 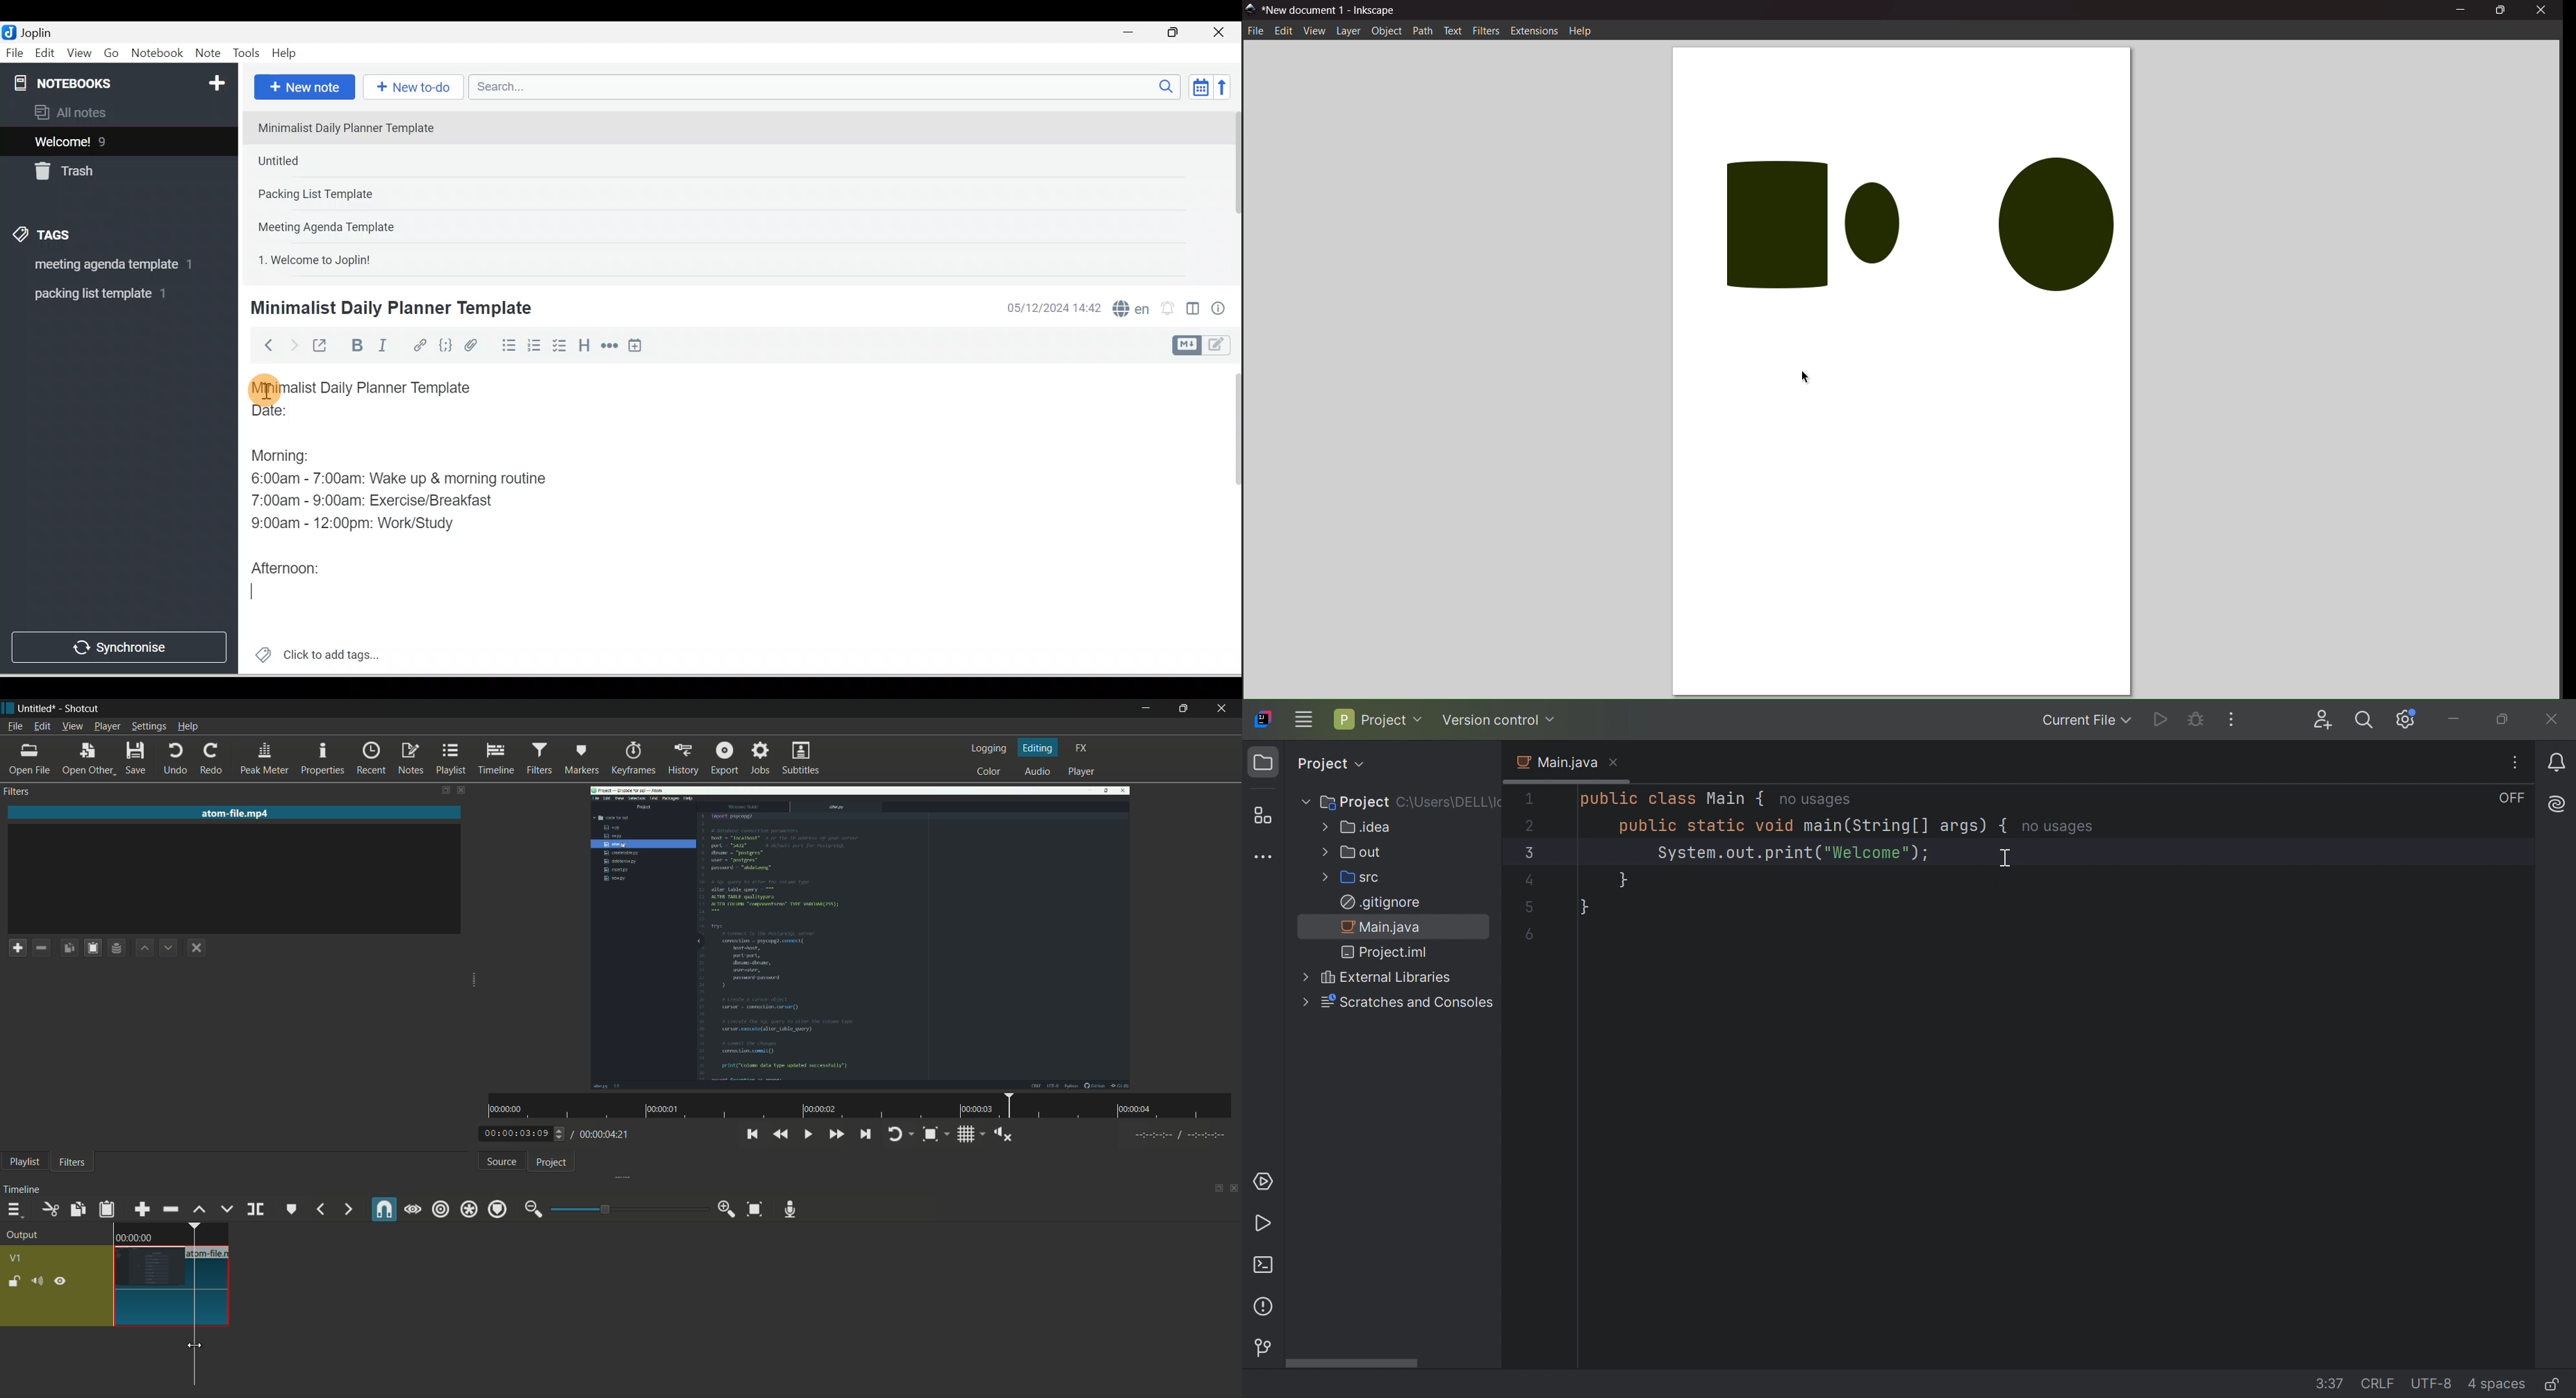 What do you see at coordinates (538, 759) in the screenshot?
I see `filters` at bounding box center [538, 759].